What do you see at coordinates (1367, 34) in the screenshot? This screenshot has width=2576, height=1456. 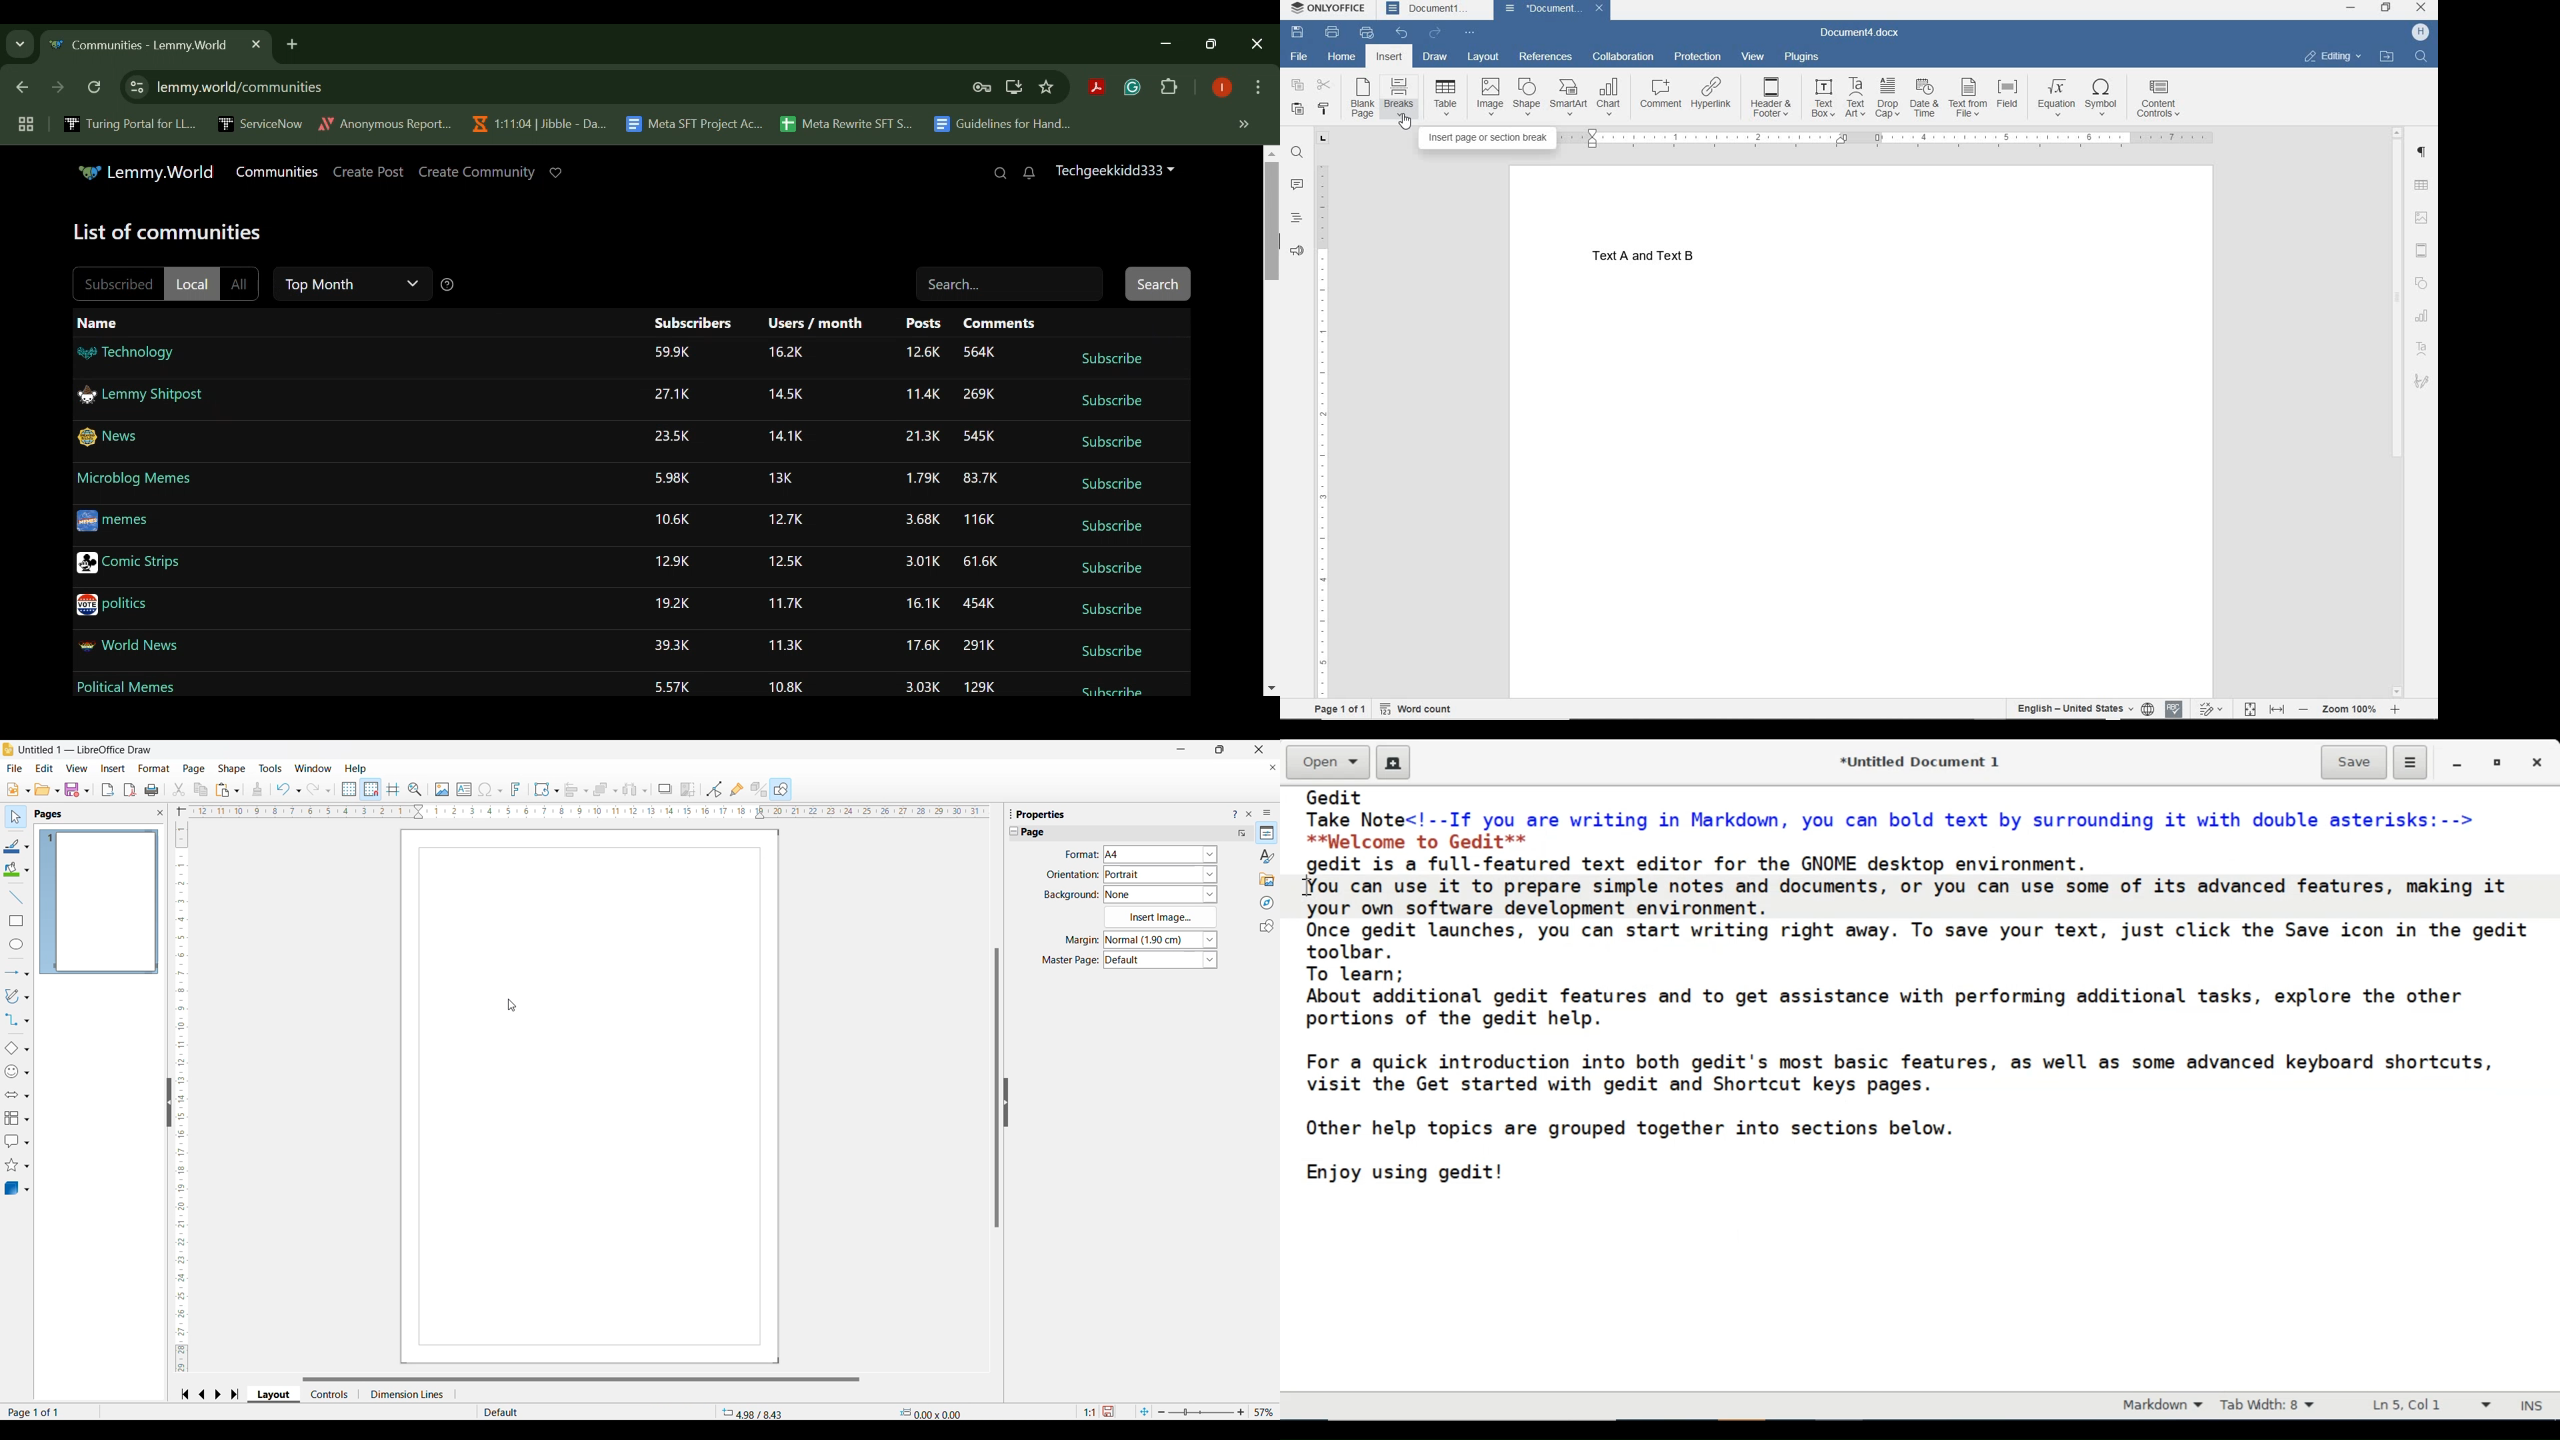 I see `QUICK PRINT` at bounding box center [1367, 34].